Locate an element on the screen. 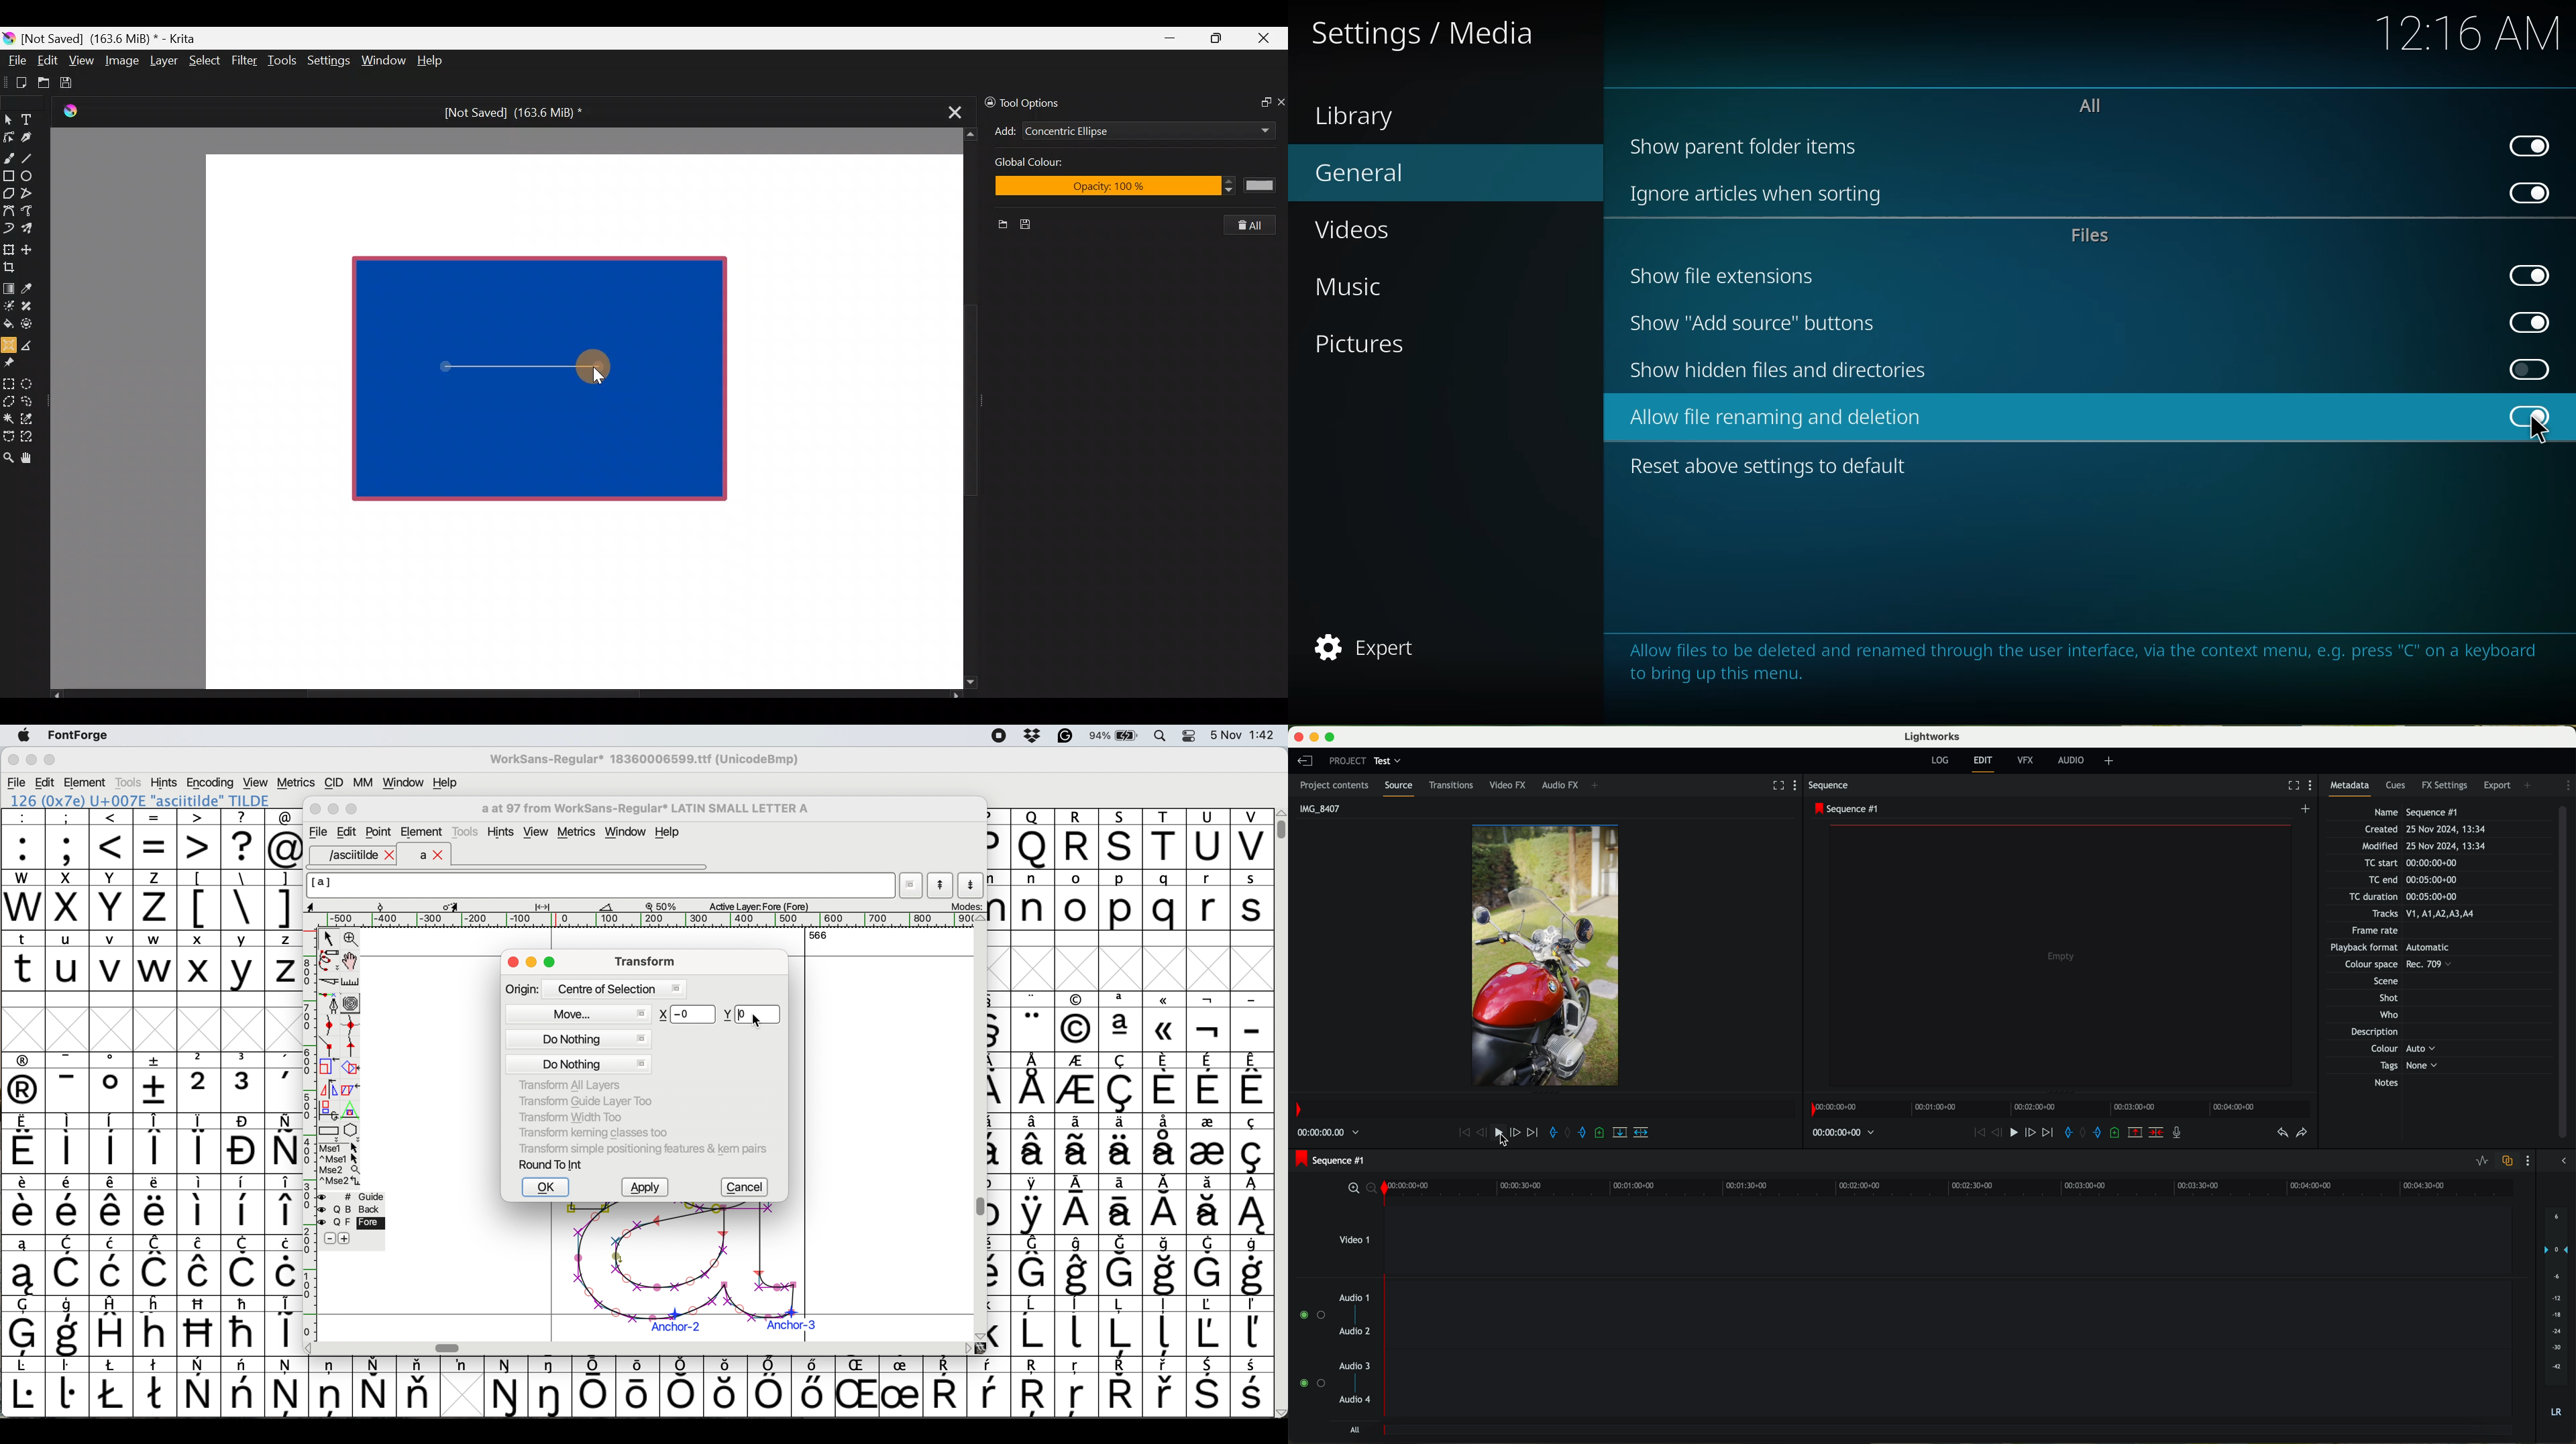 The height and width of the screenshot is (1456, 2576). files is located at coordinates (2094, 235).